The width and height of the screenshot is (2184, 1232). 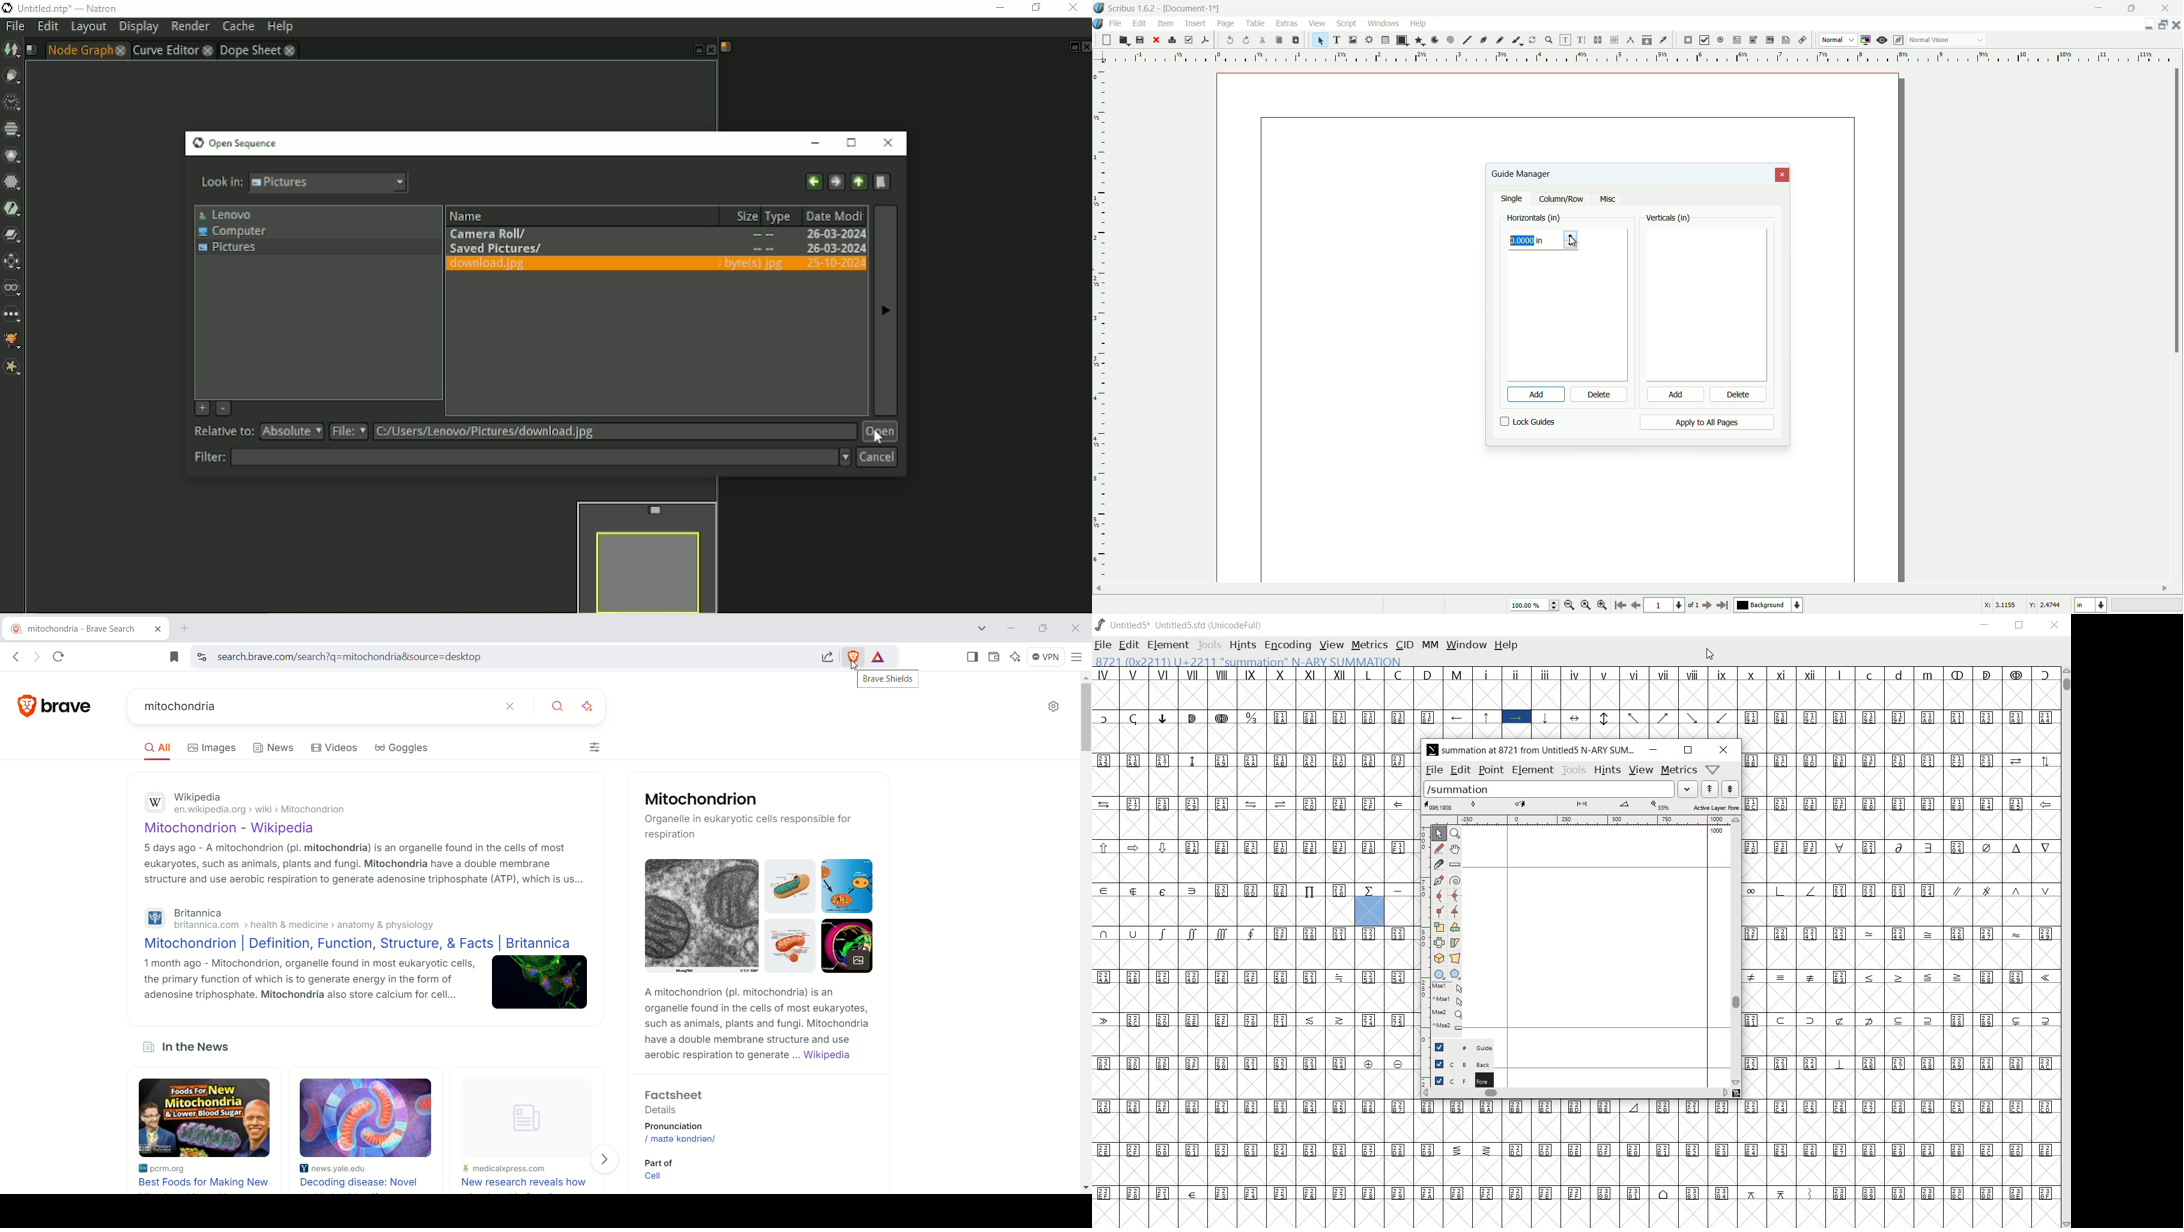 What do you see at coordinates (1563, 396) in the screenshot?
I see `cursor` at bounding box center [1563, 396].